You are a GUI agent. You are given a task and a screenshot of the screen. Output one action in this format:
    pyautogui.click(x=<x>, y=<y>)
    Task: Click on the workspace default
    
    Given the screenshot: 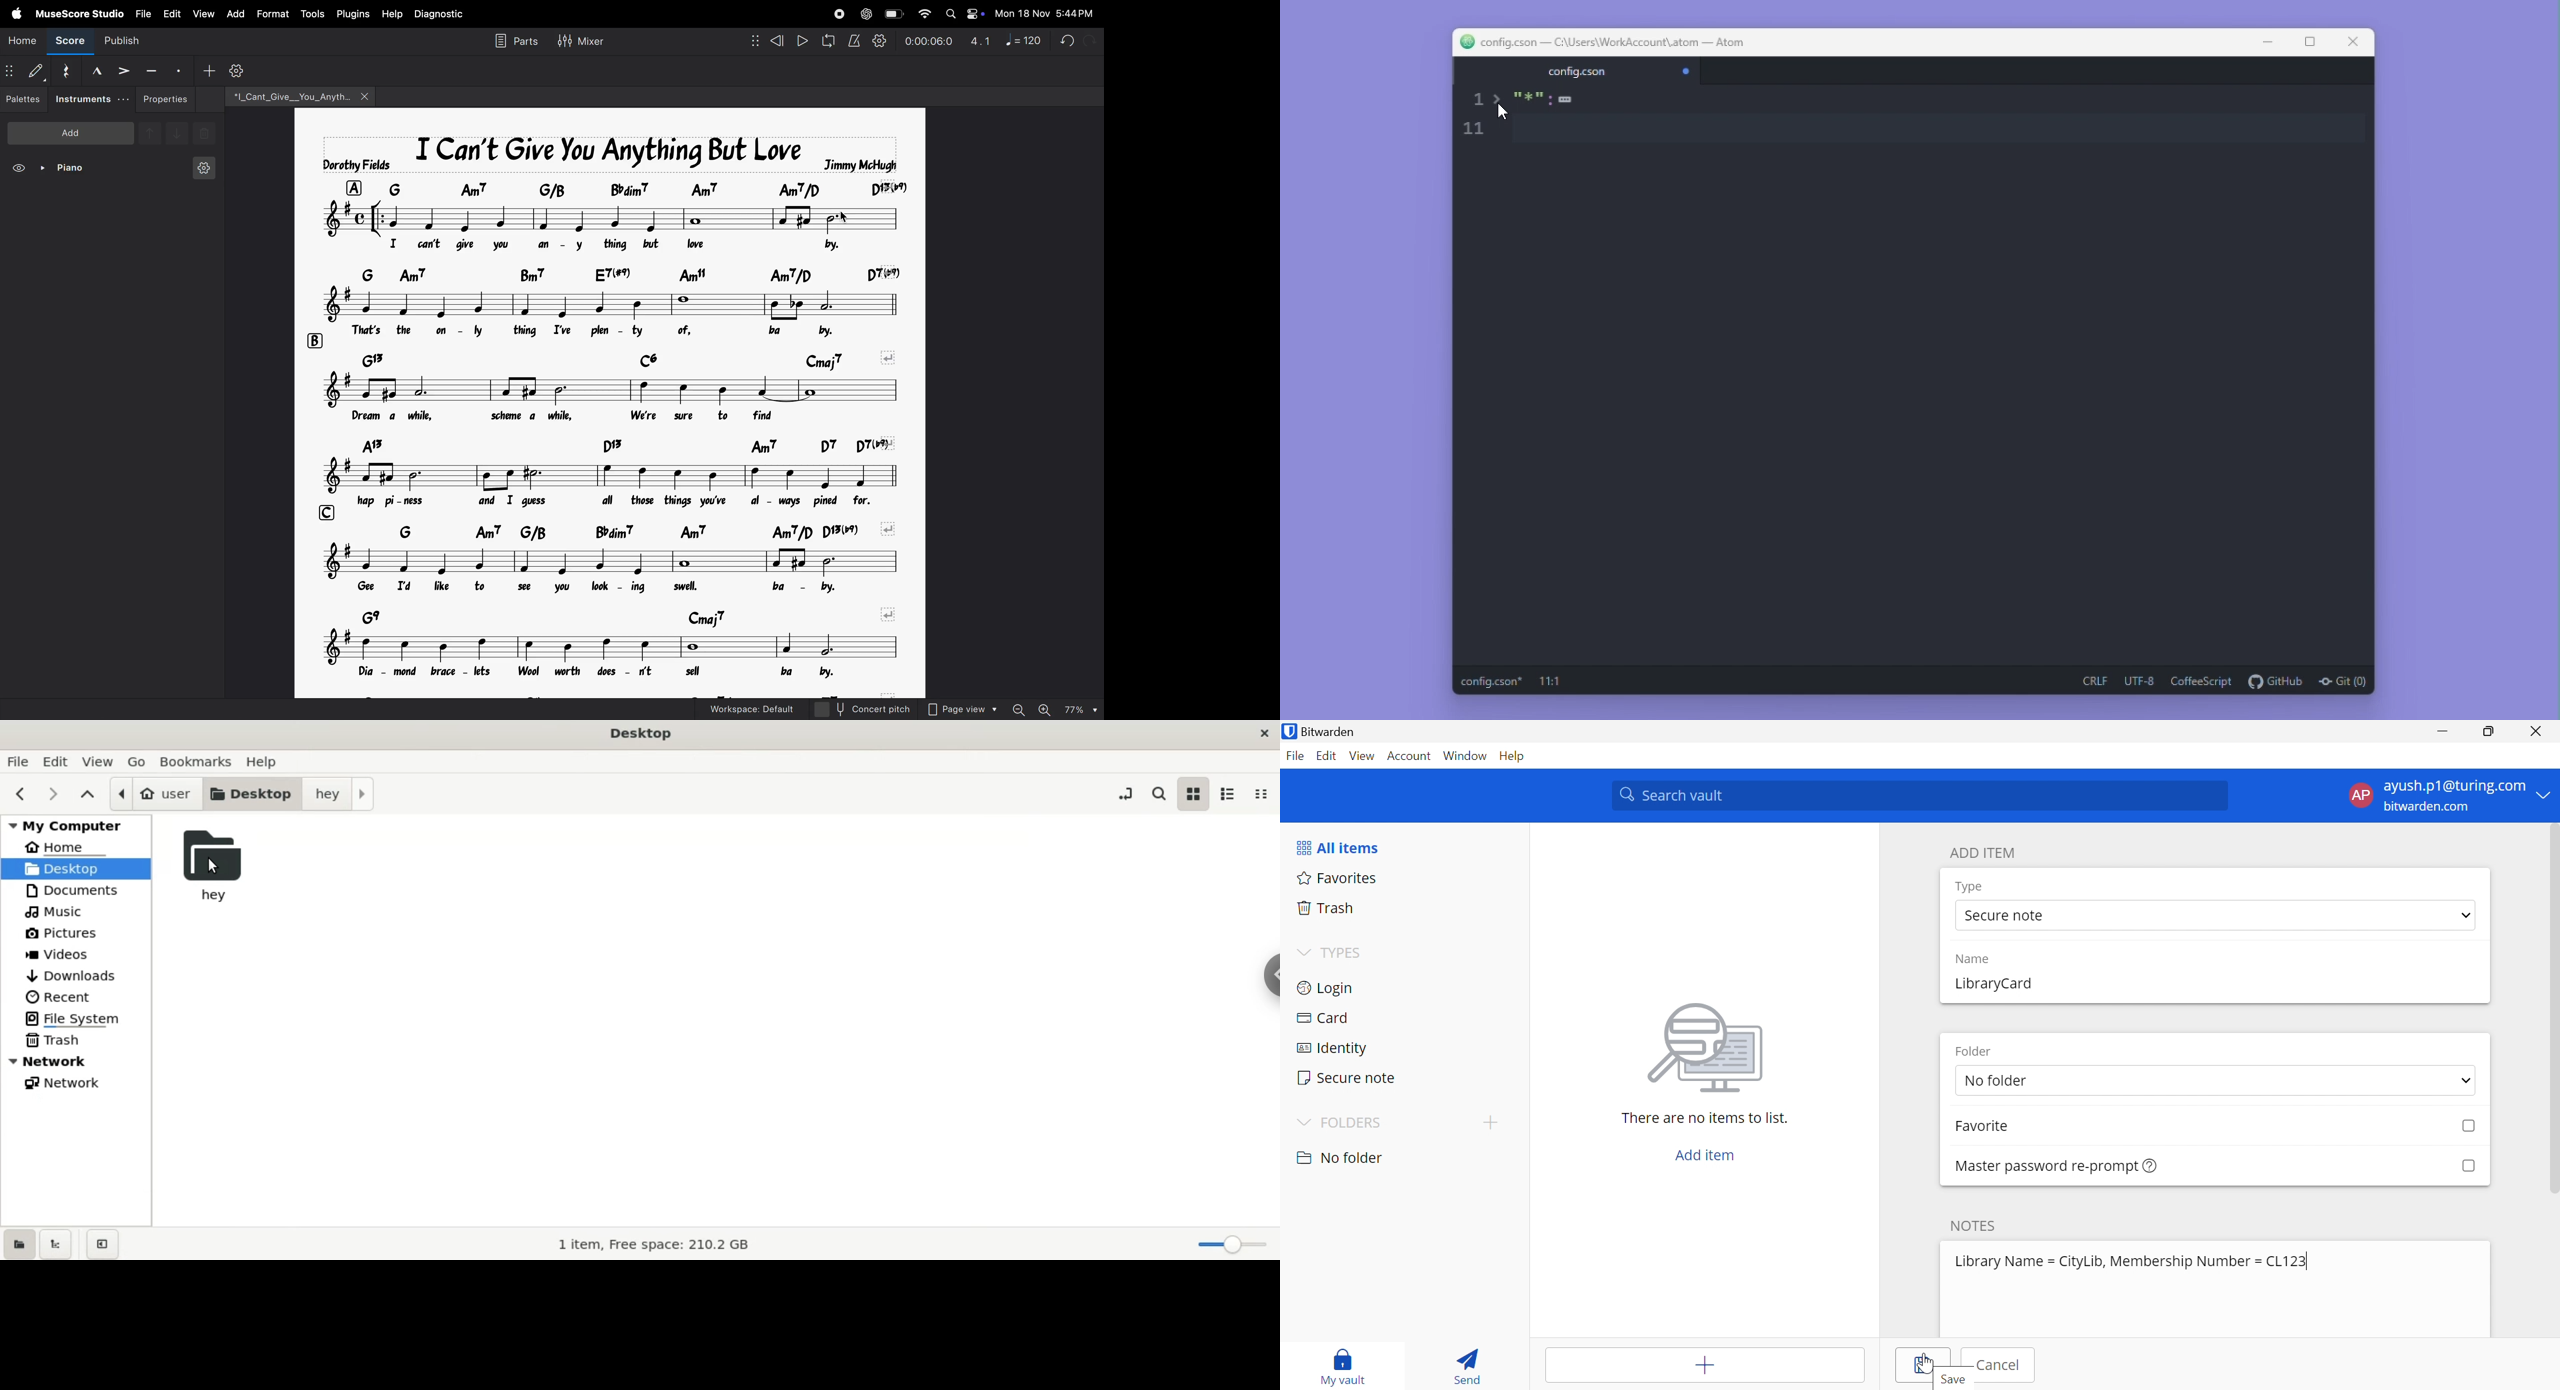 What is the action you would take?
    pyautogui.click(x=746, y=708)
    